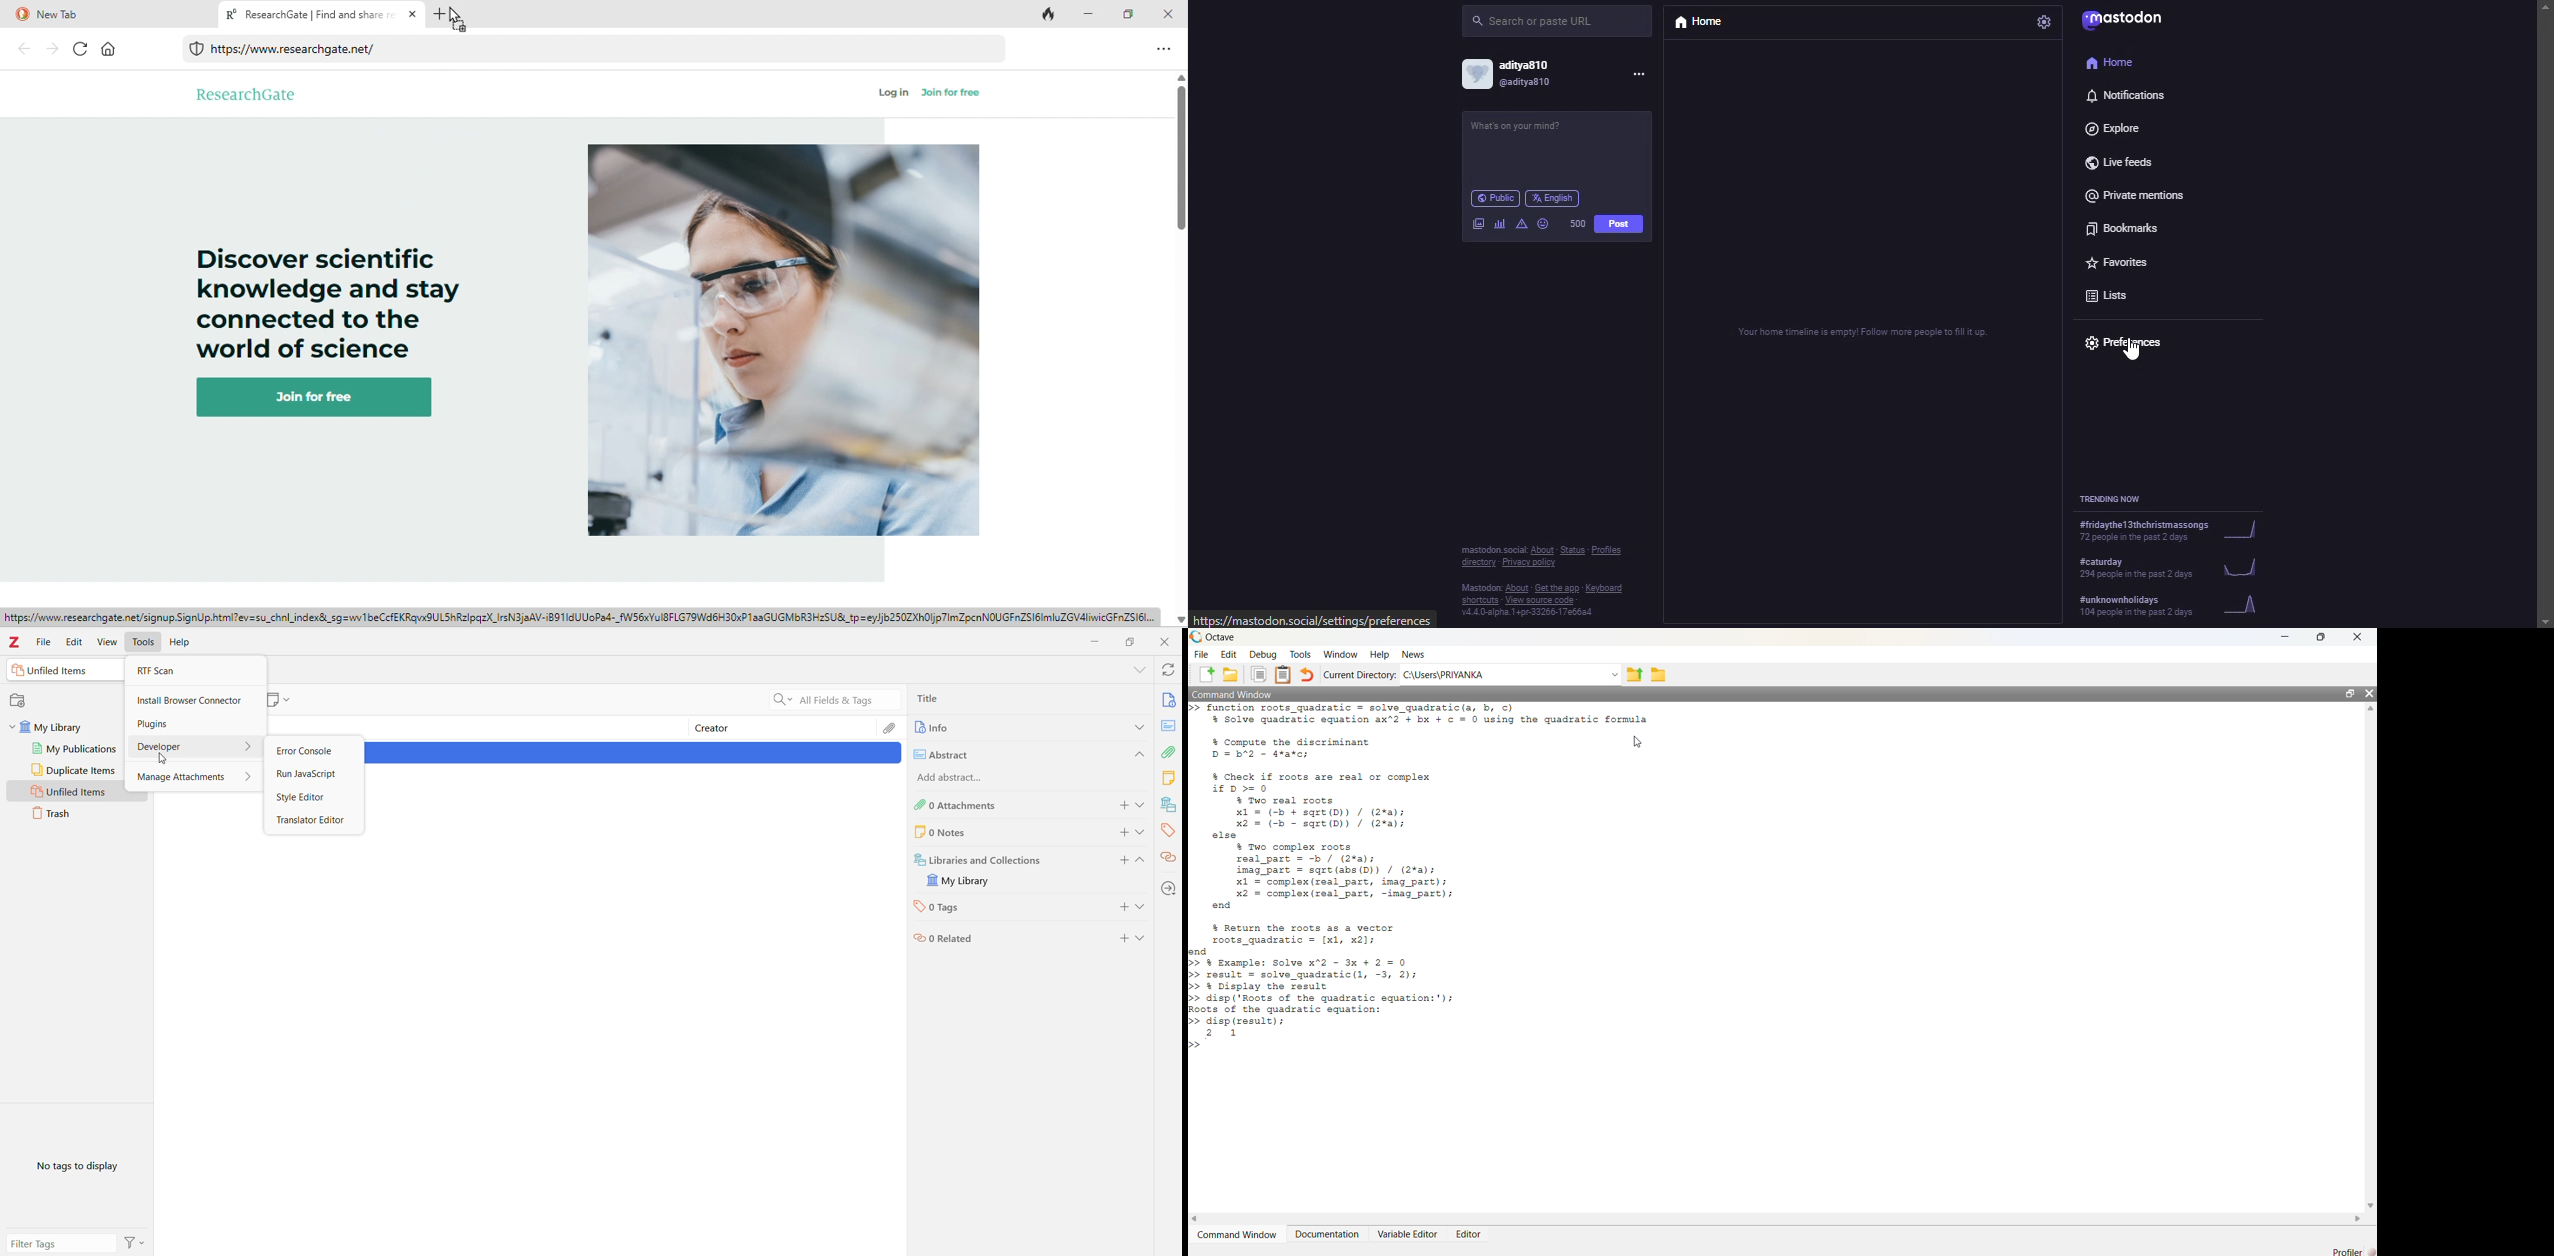 Image resolution: width=2576 pixels, height=1260 pixels. Describe the element at coordinates (2354, 1251) in the screenshot. I see `Profiler` at that location.